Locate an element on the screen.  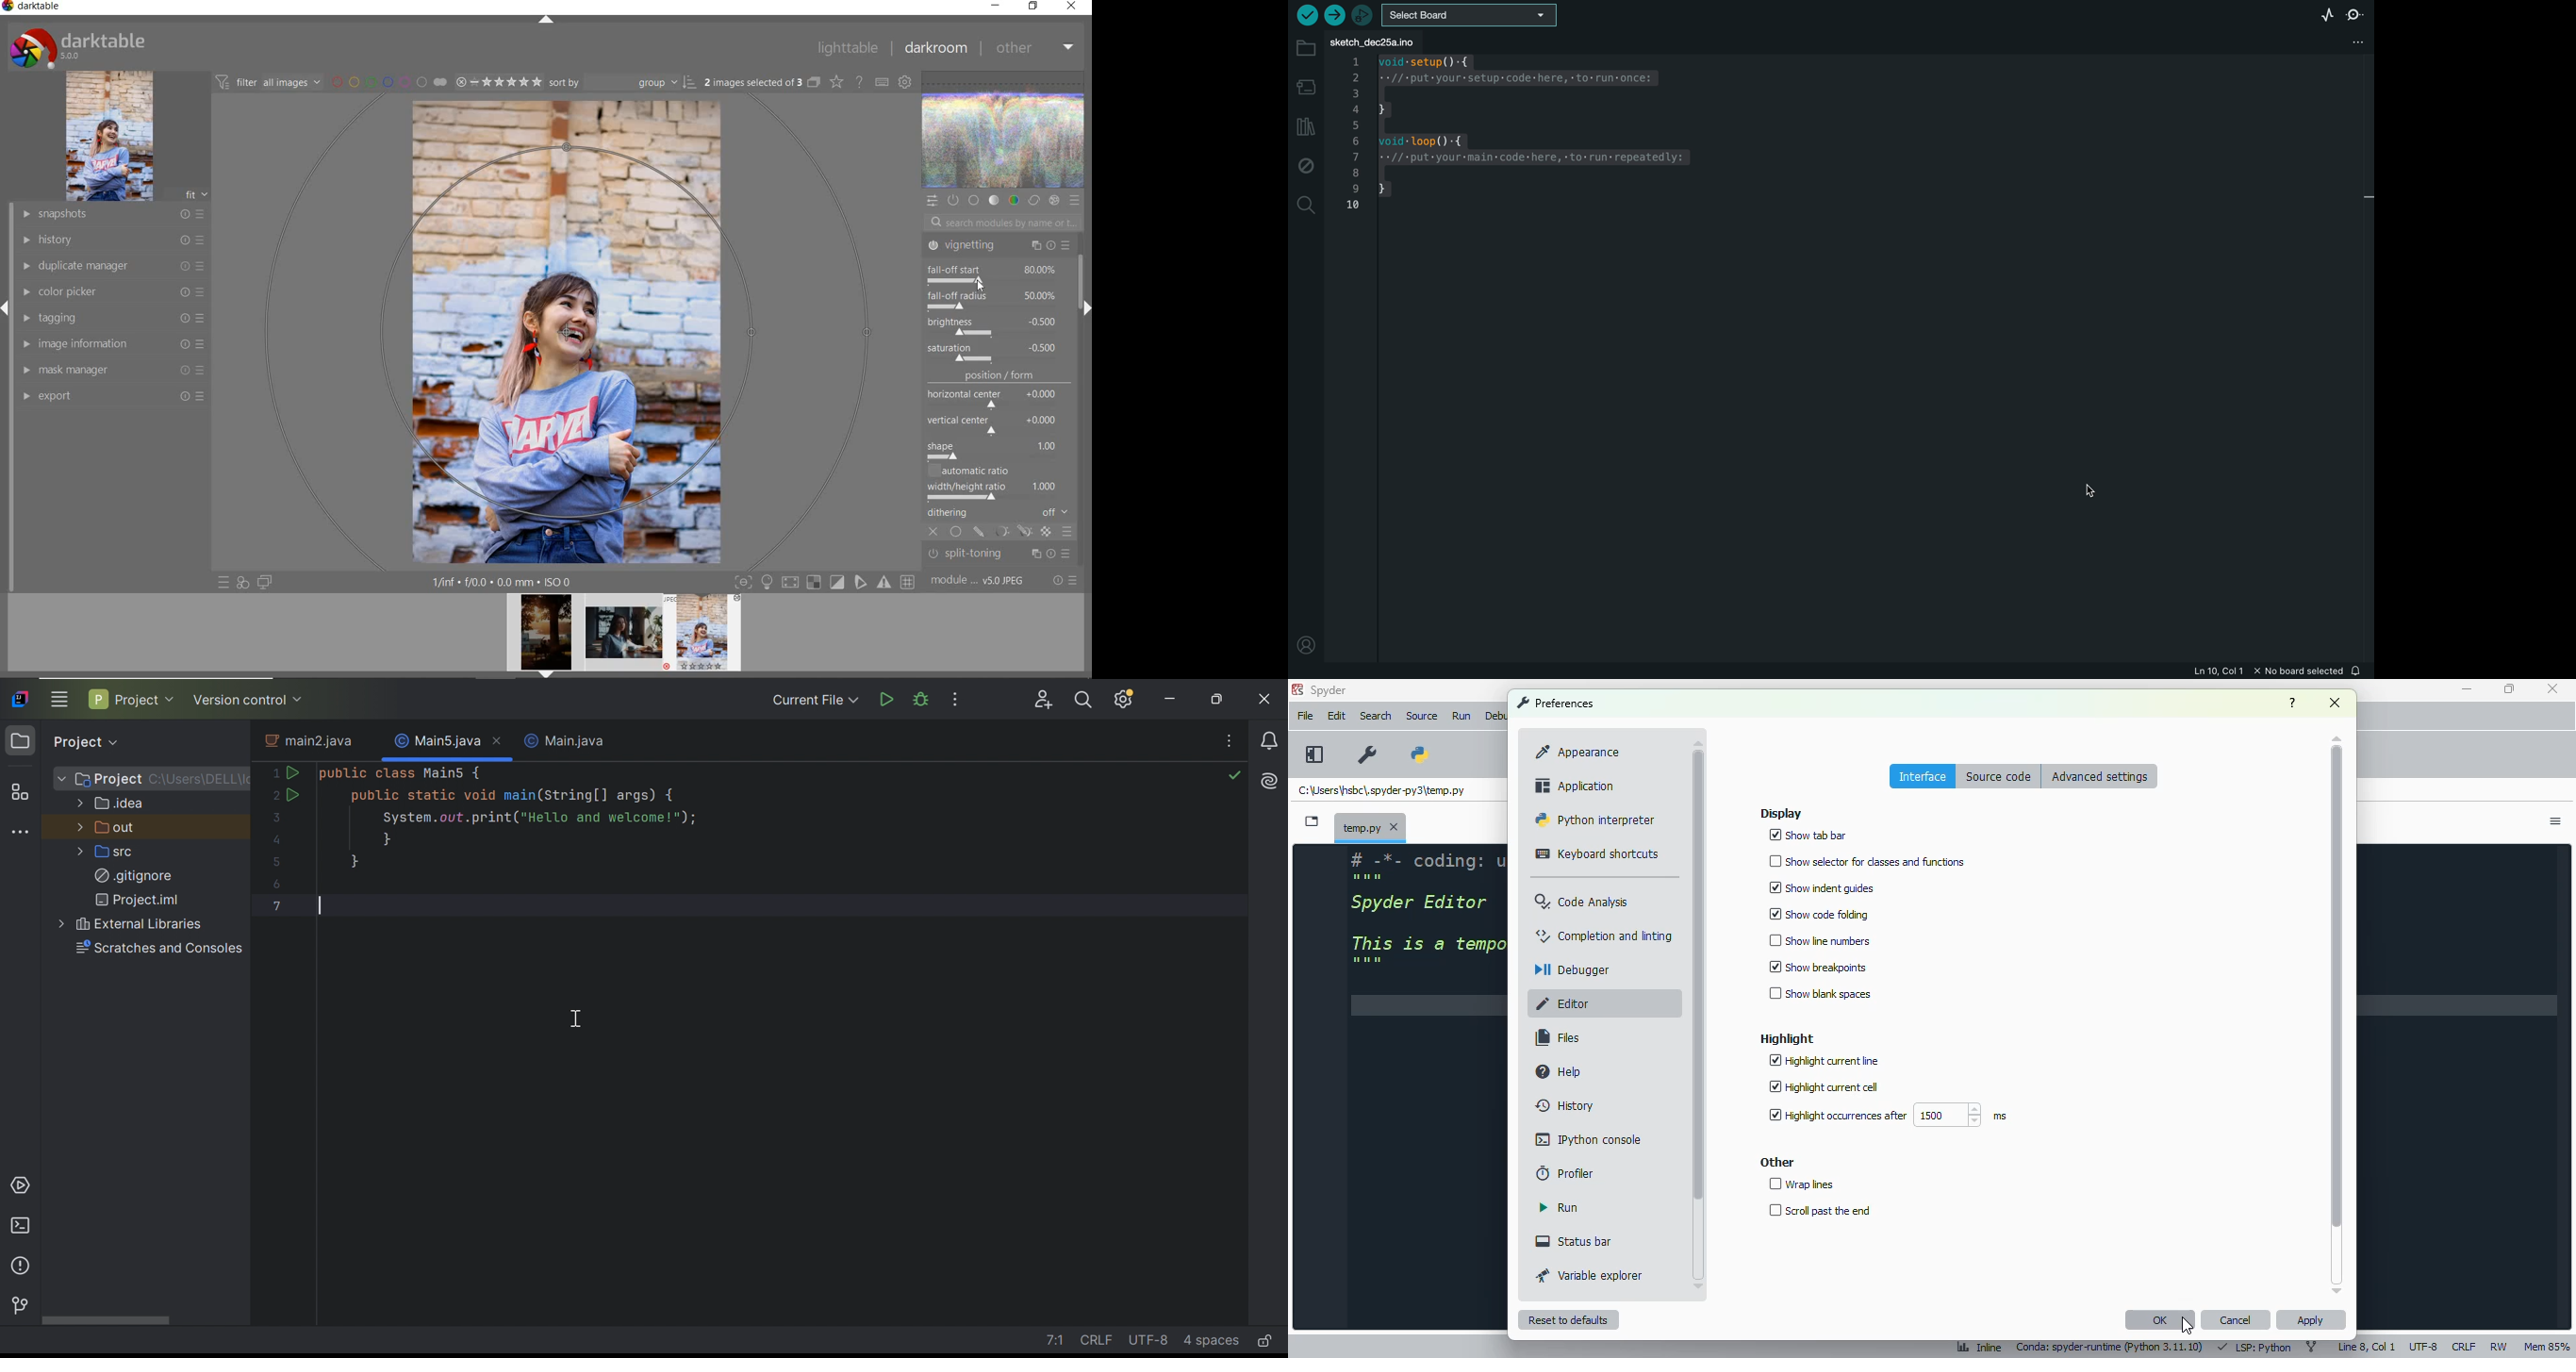
interface  is located at coordinates (1923, 775).